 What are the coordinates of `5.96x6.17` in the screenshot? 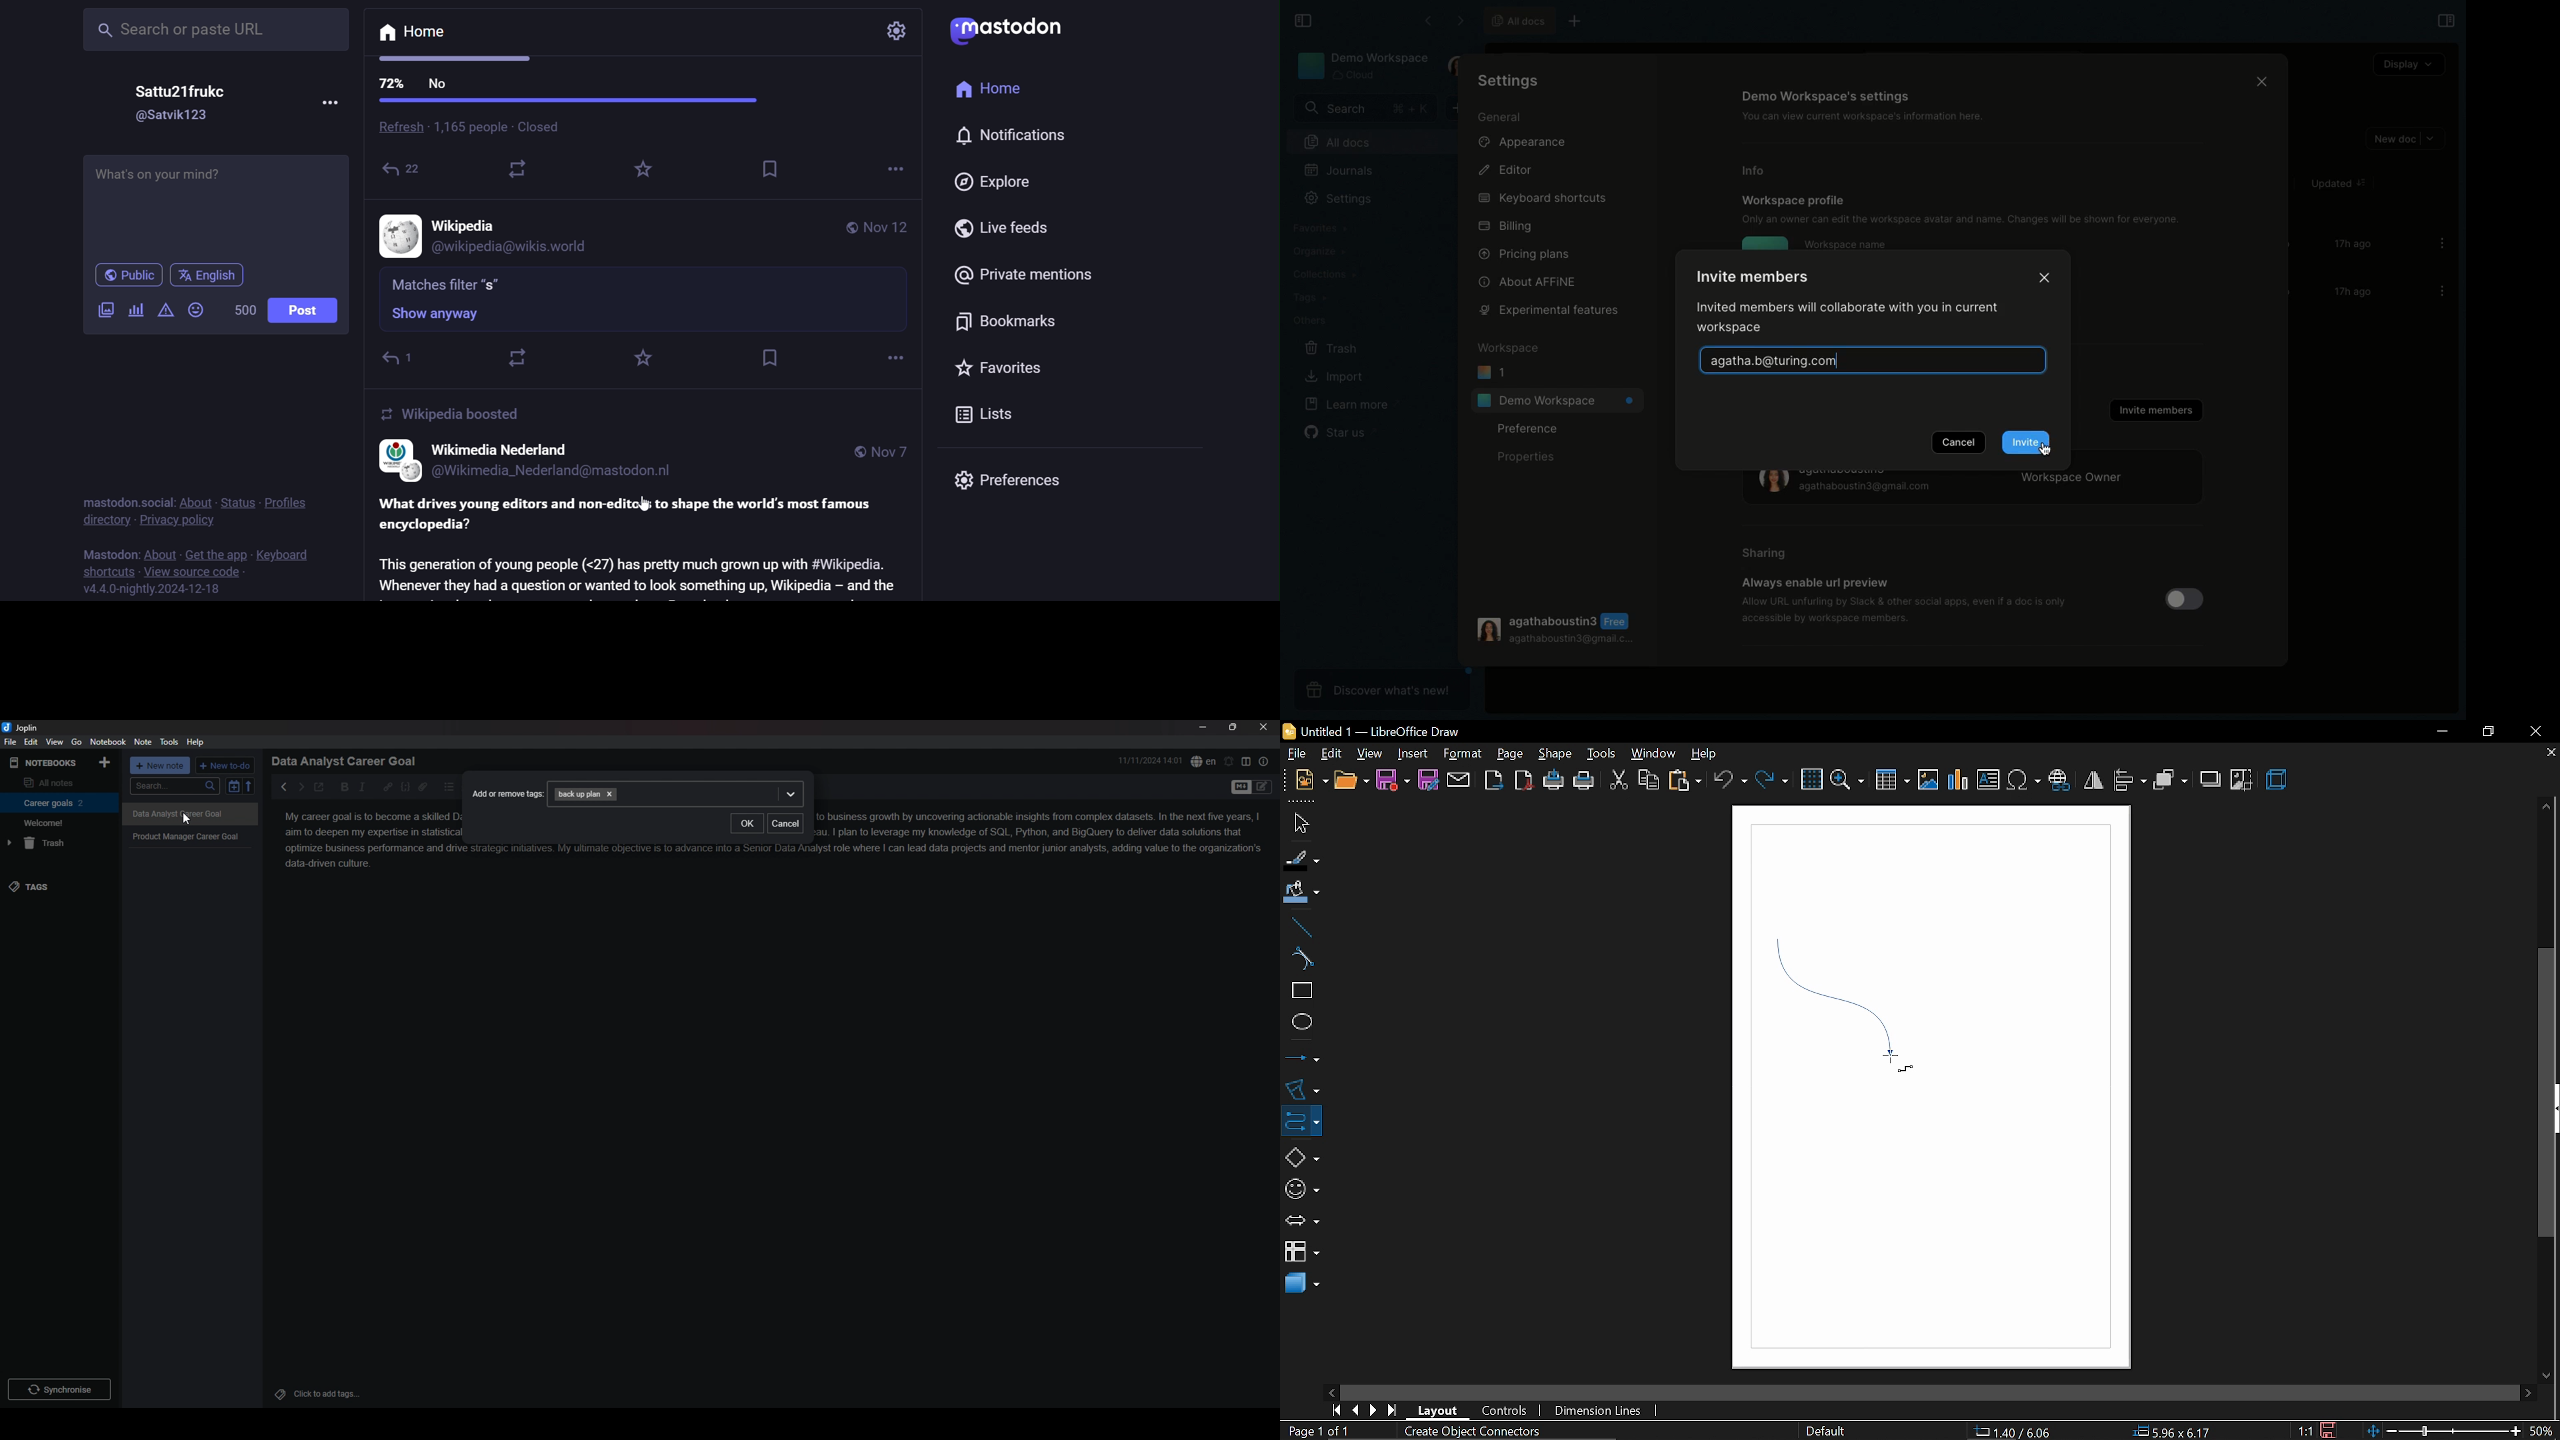 It's located at (2171, 1430).